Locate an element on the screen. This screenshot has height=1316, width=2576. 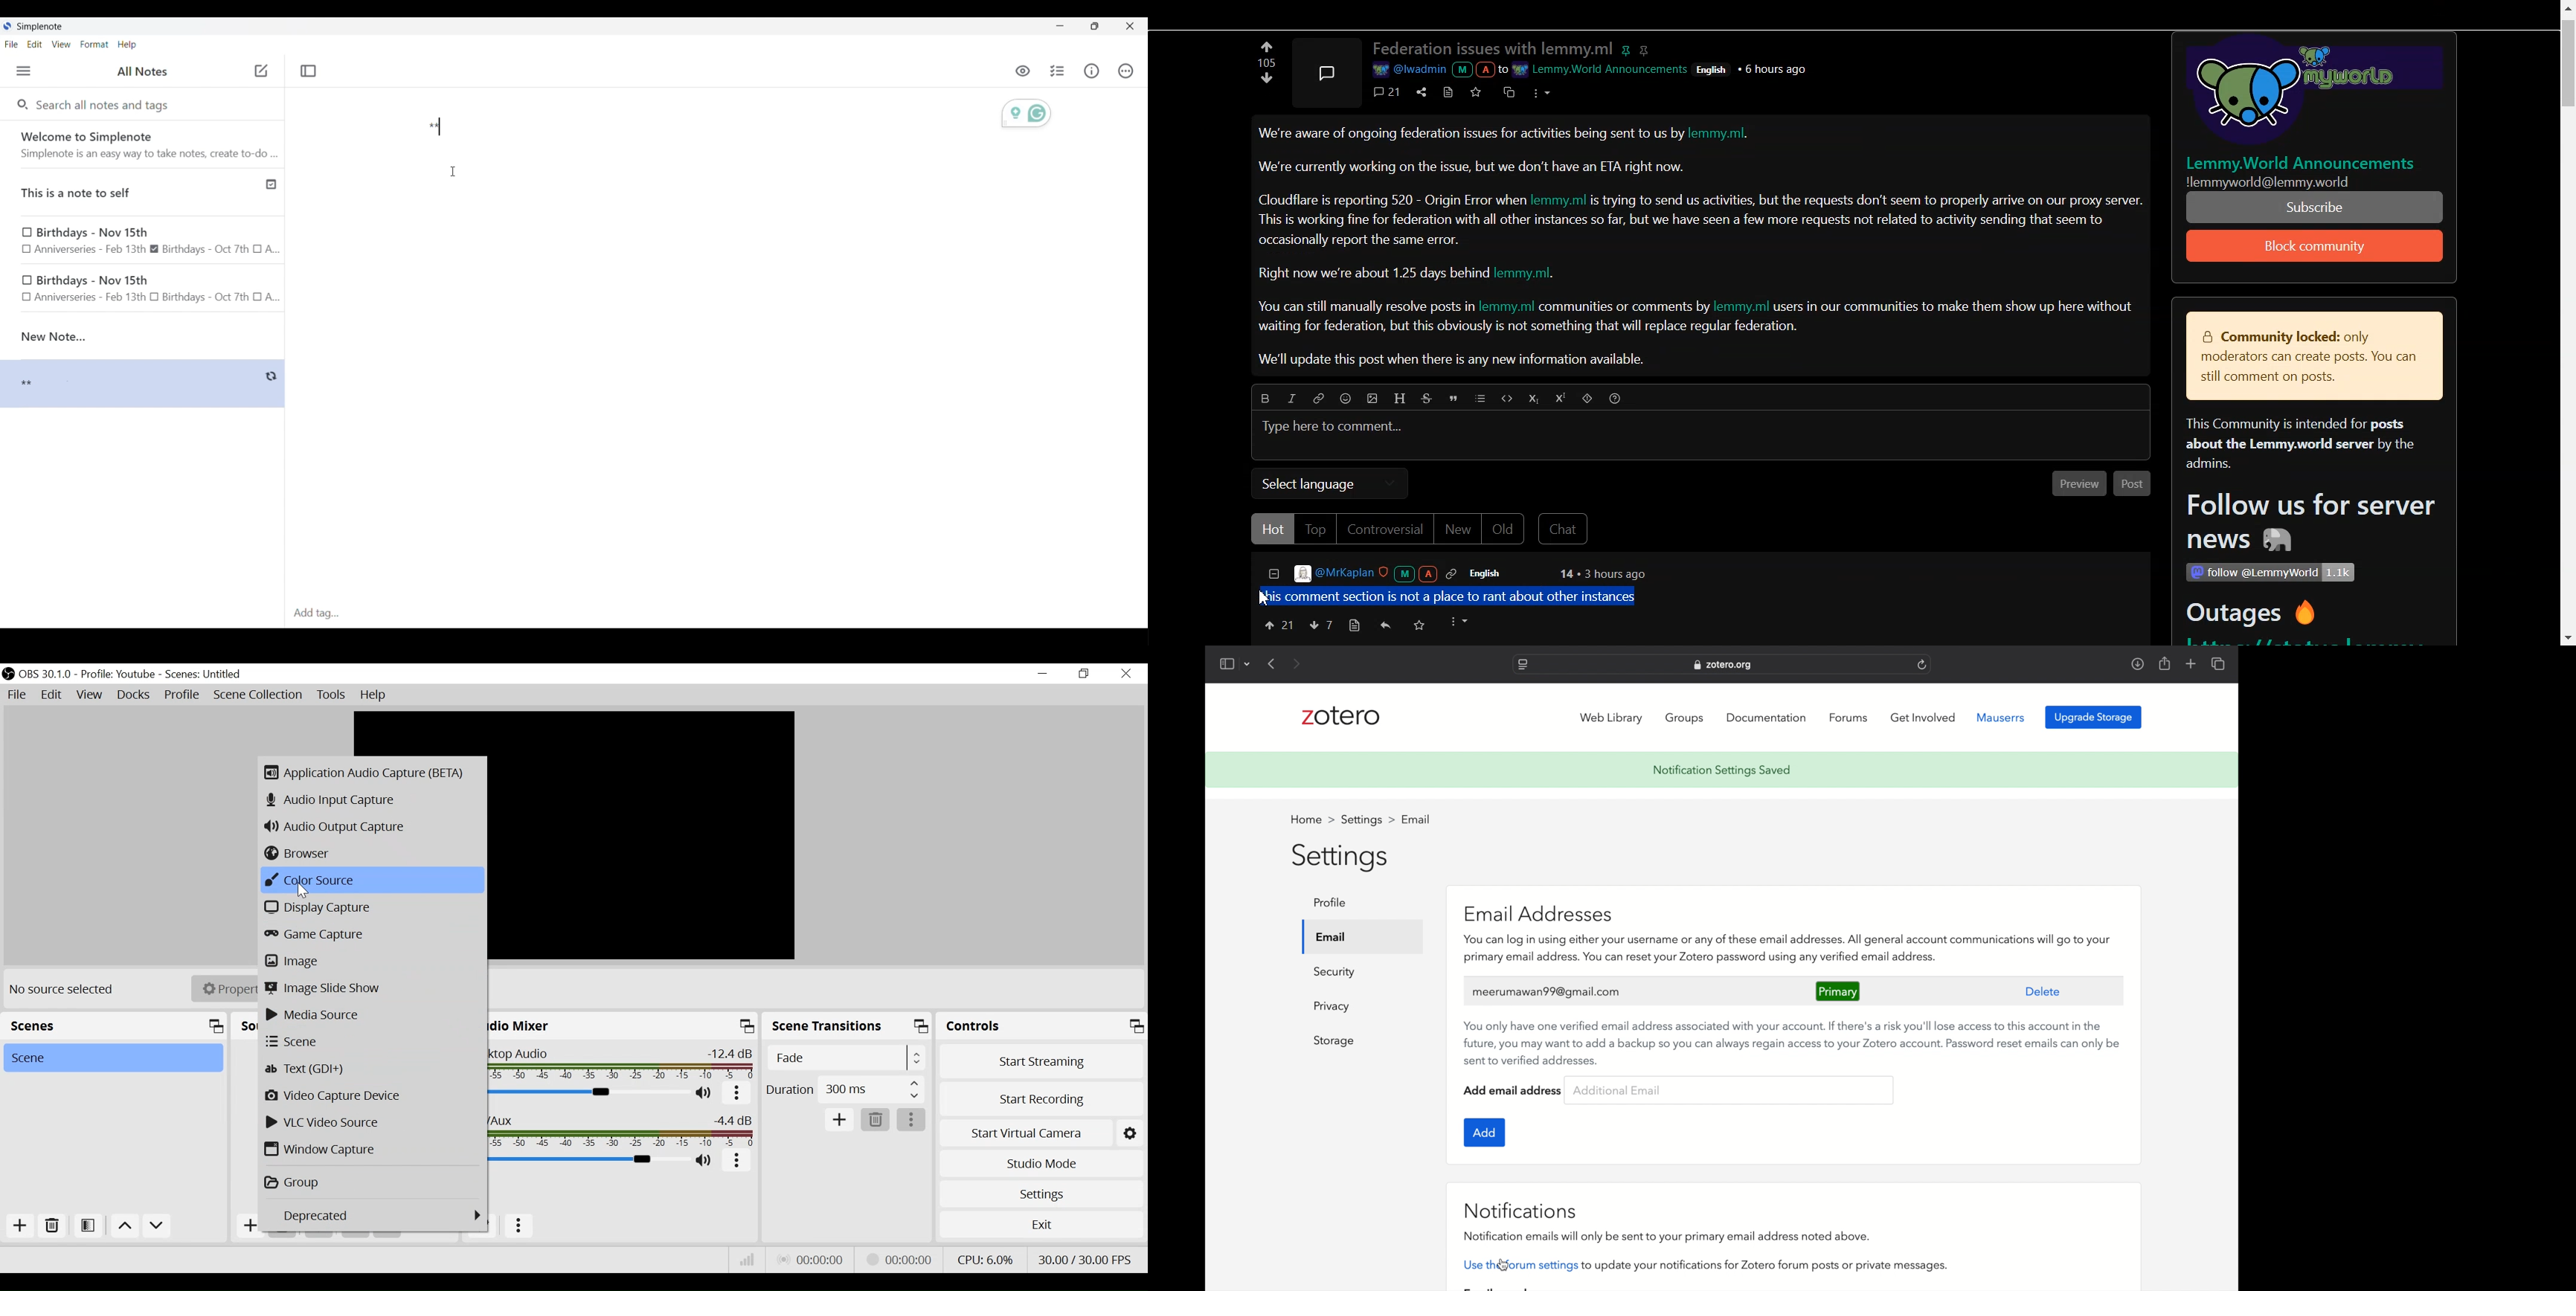
Audio Input Capture is located at coordinates (372, 801).